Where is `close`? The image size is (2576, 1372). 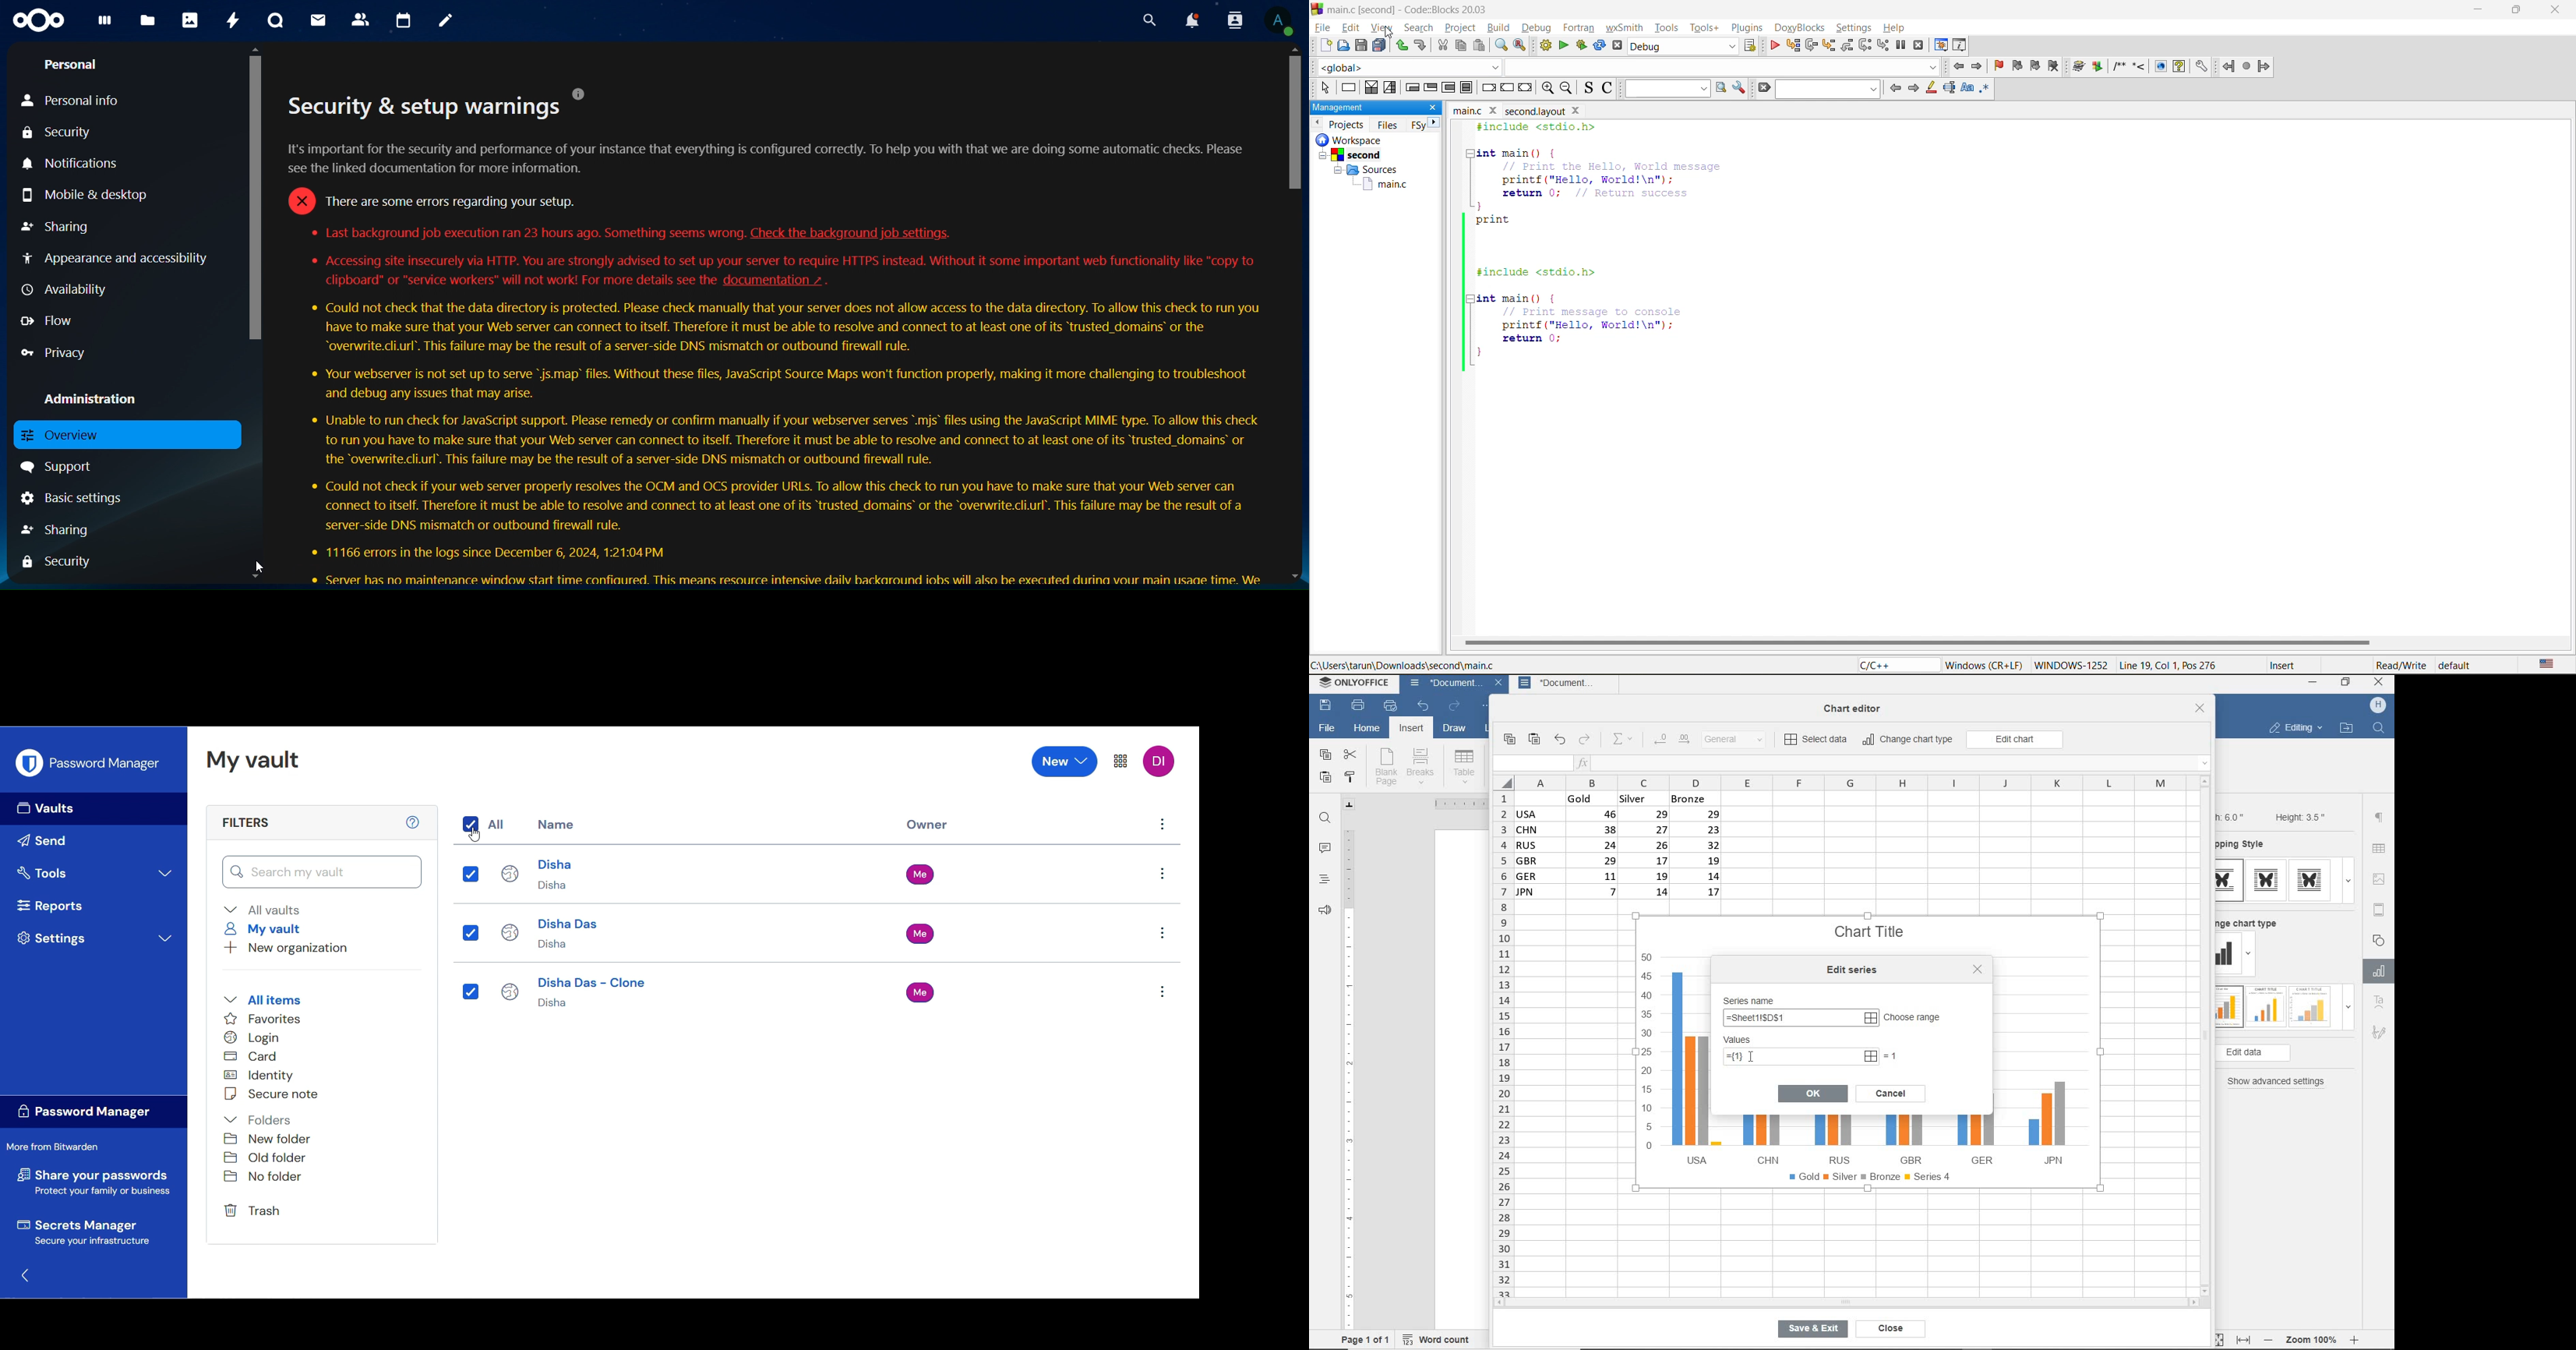
close is located at coordinates (1888, 1329).